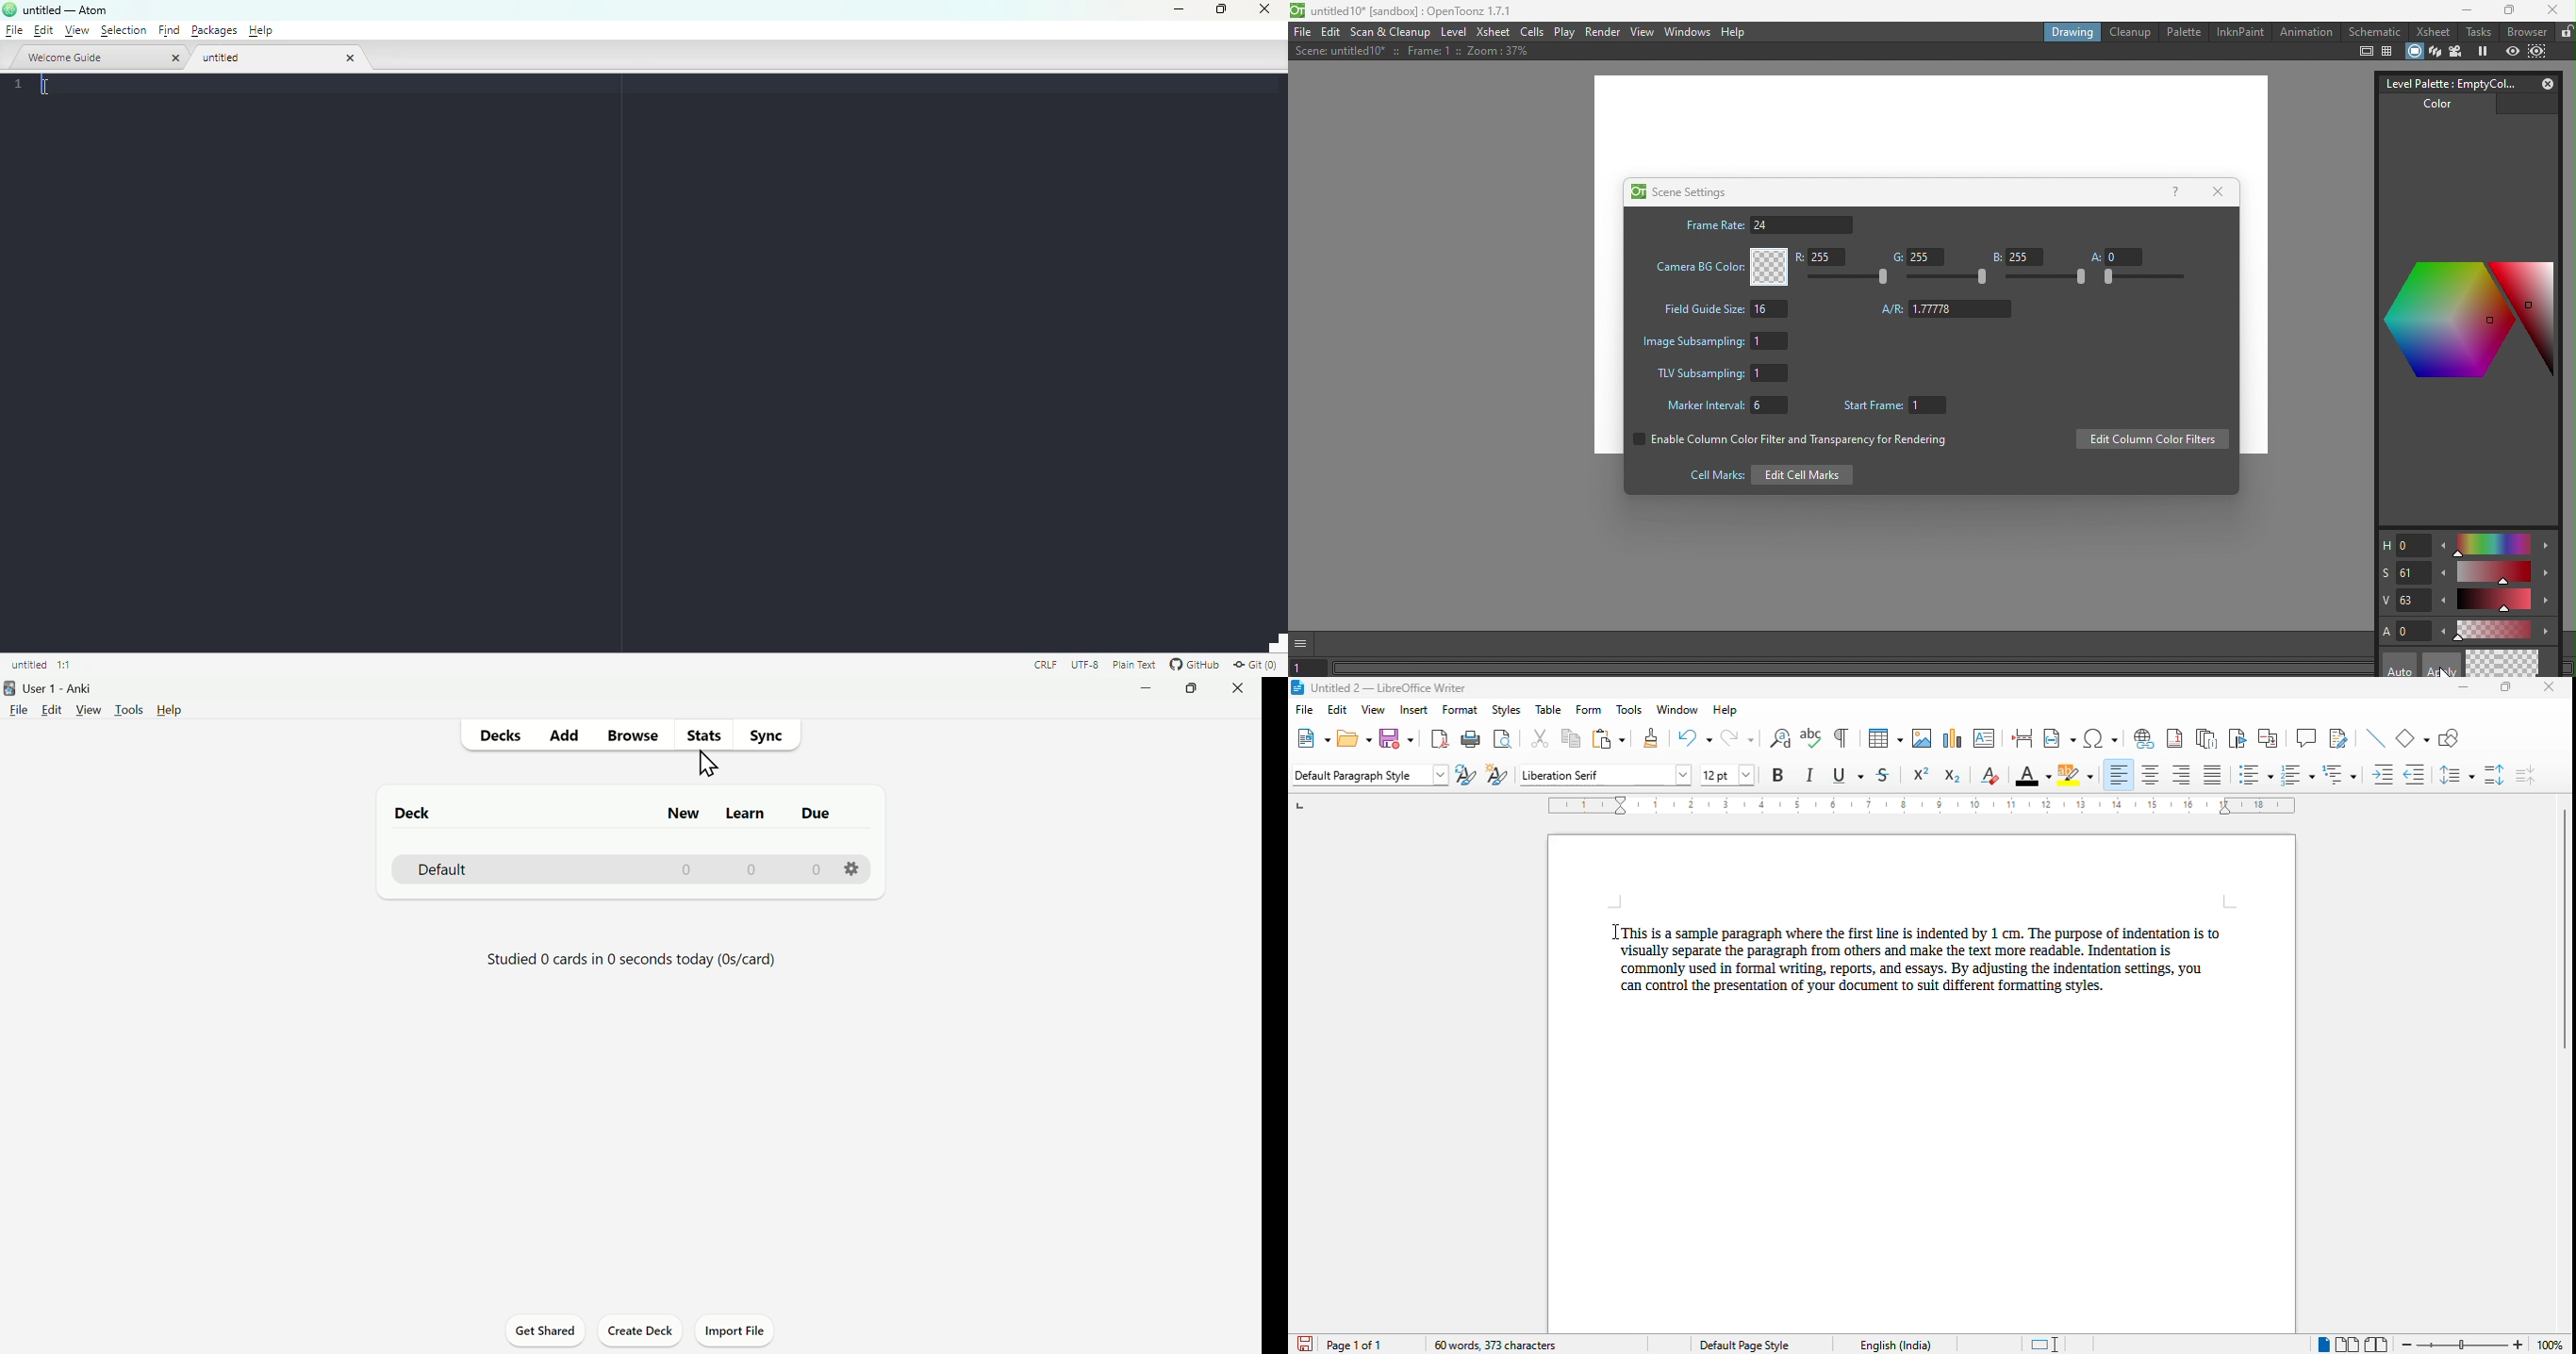  What do you see at coordinates (2494, 775) in the screenshot?
I see `increase paragraph spacing` at bounding box center [2494, 775].